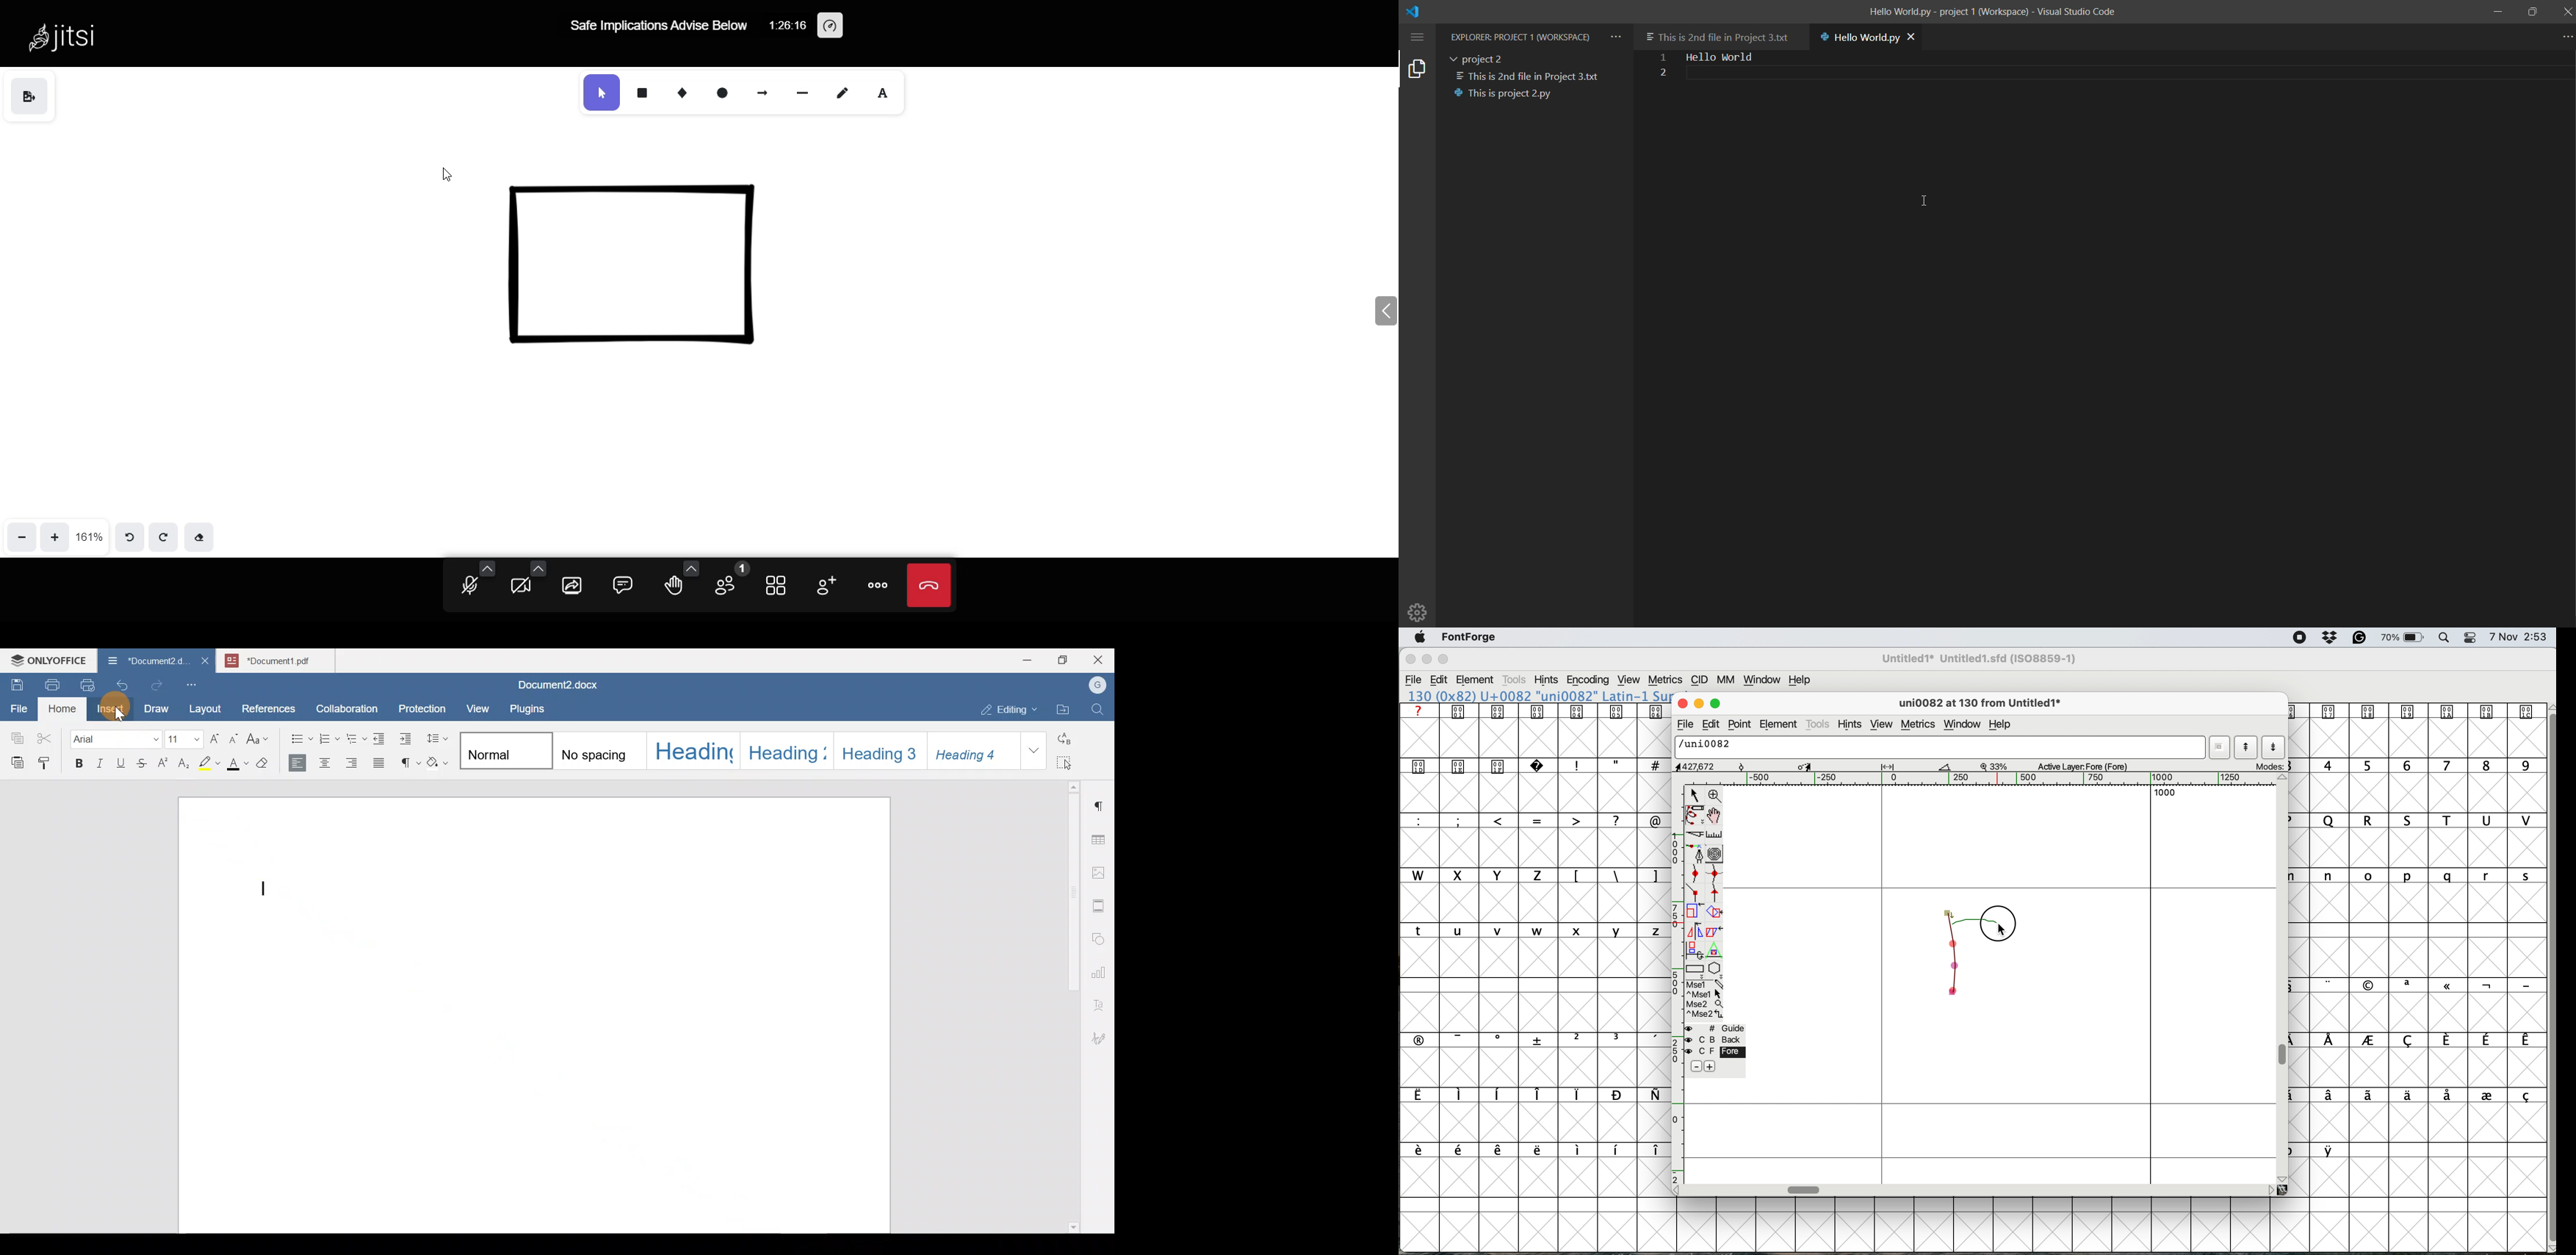 This screenshot has width=2576, height=1260. What do you see at coordinates (2285, 1054) in the screenshot?
I see `vertical scroll bar` at bounding box center [2285, 1054].